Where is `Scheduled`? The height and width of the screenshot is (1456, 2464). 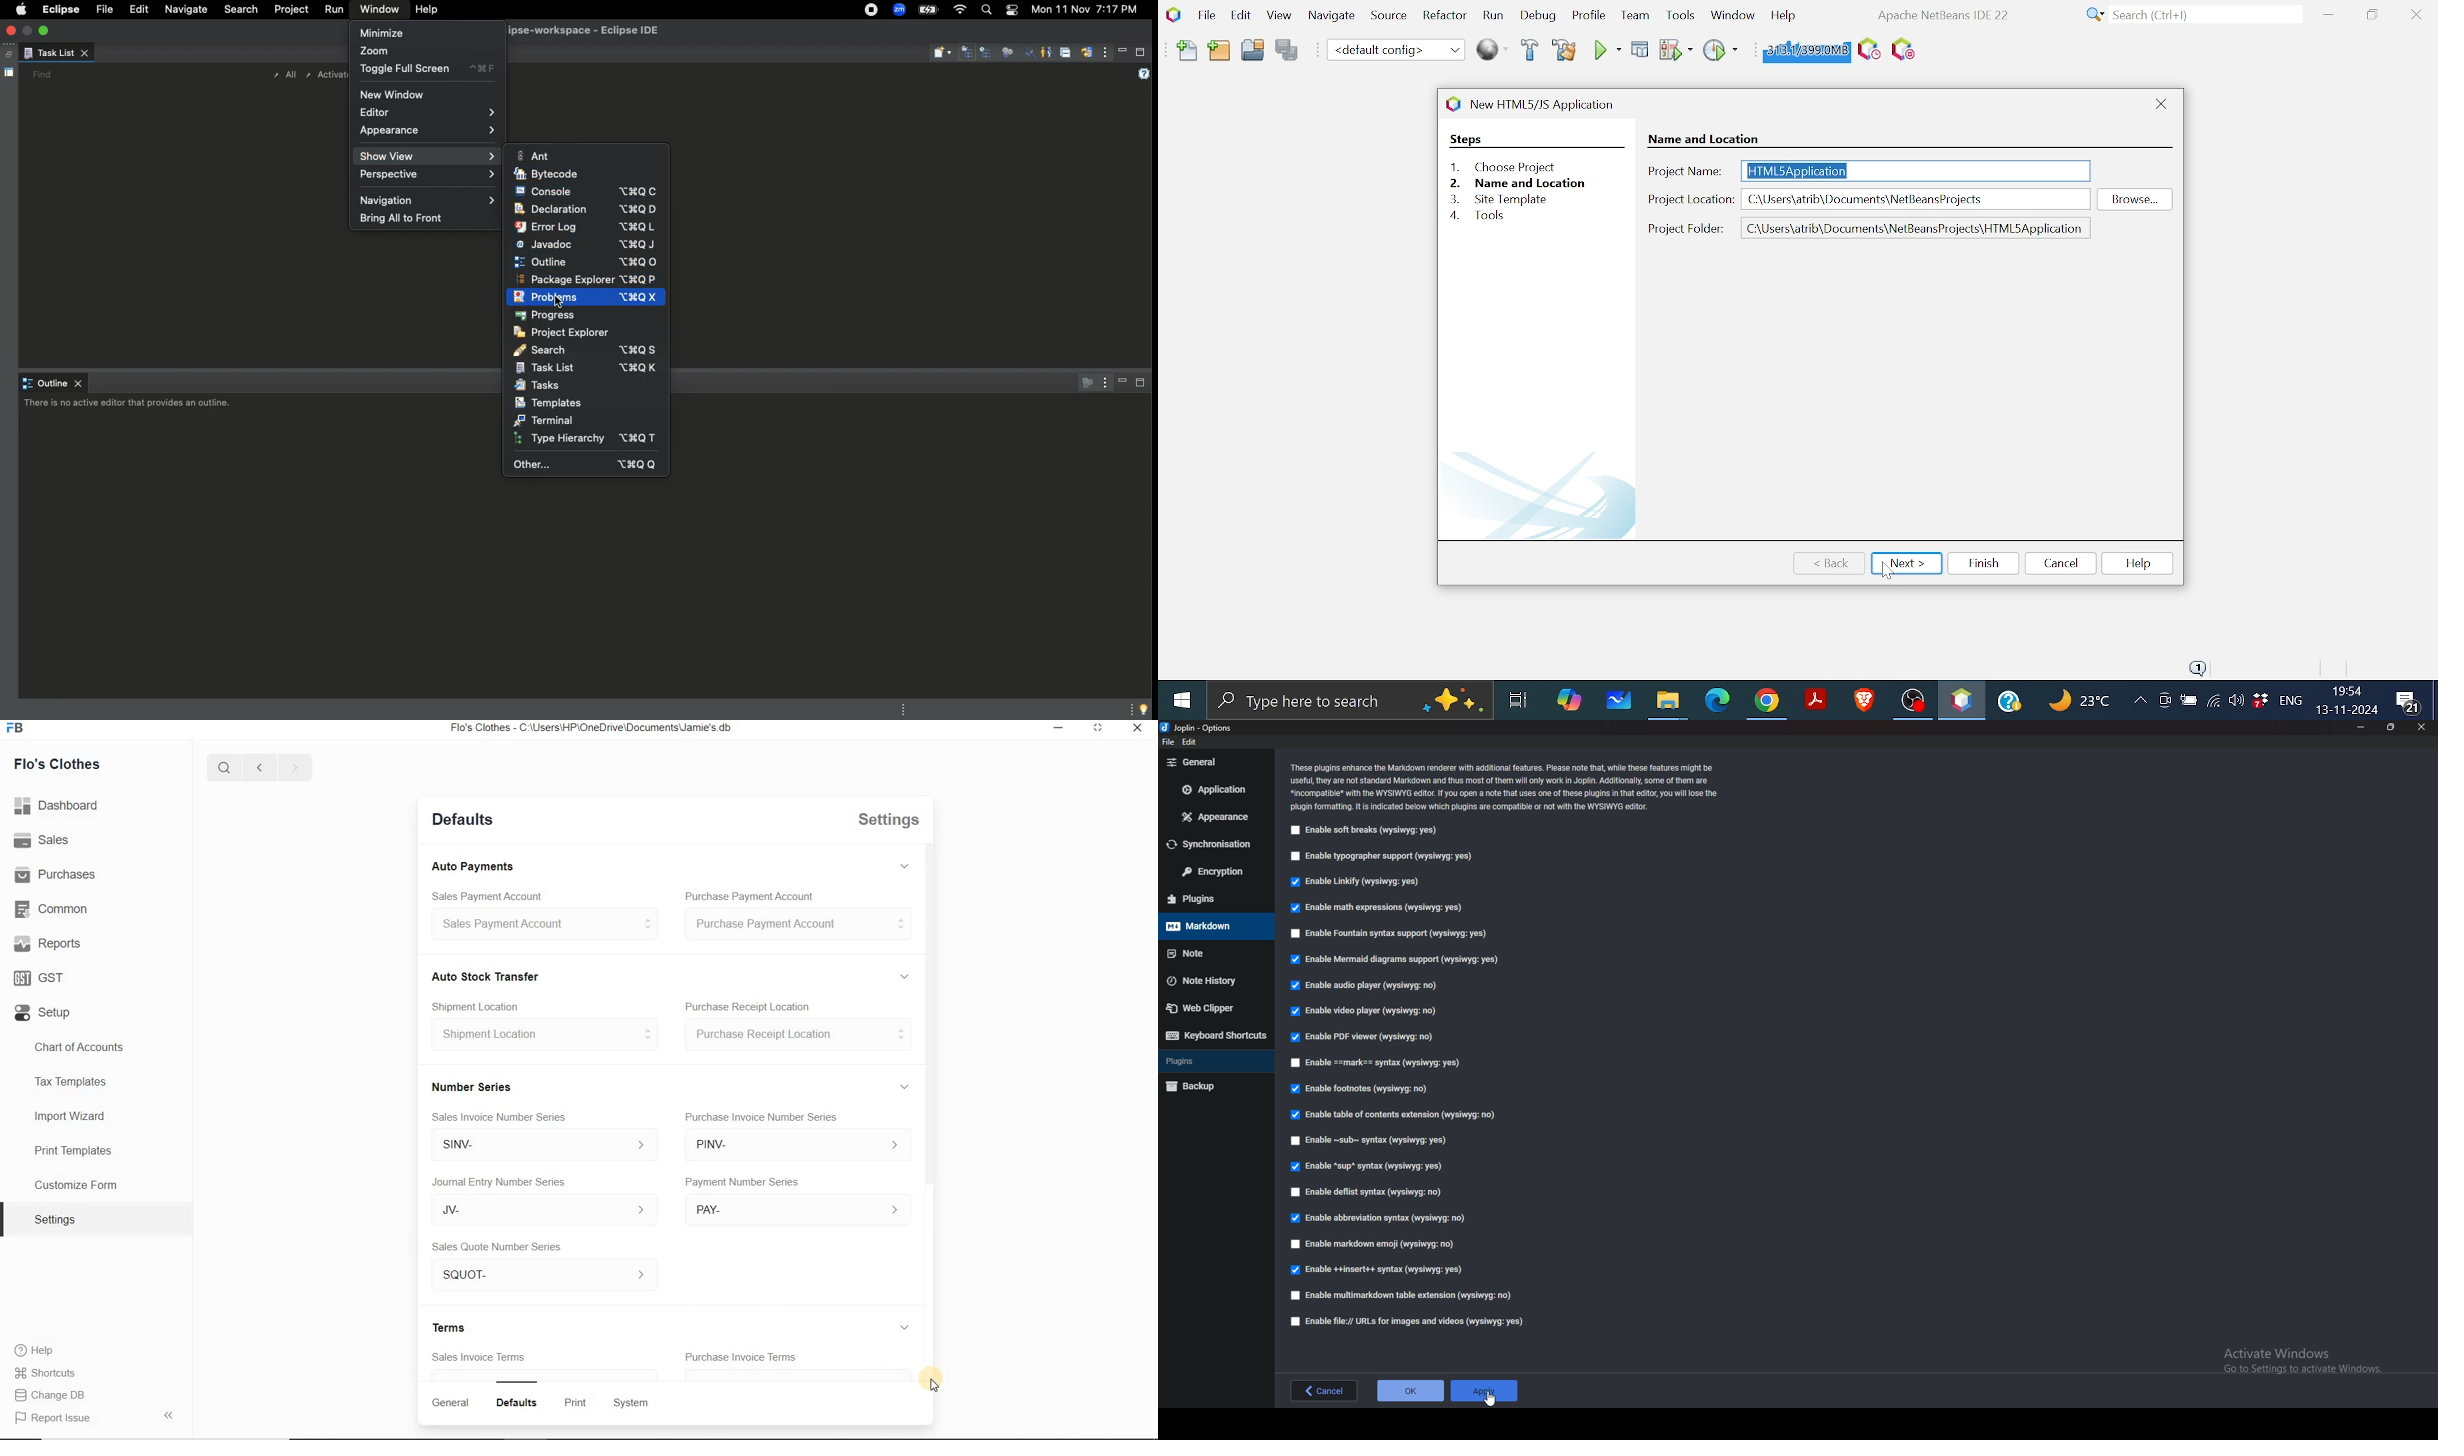
Scheduled is located at coordinates (987, 54).